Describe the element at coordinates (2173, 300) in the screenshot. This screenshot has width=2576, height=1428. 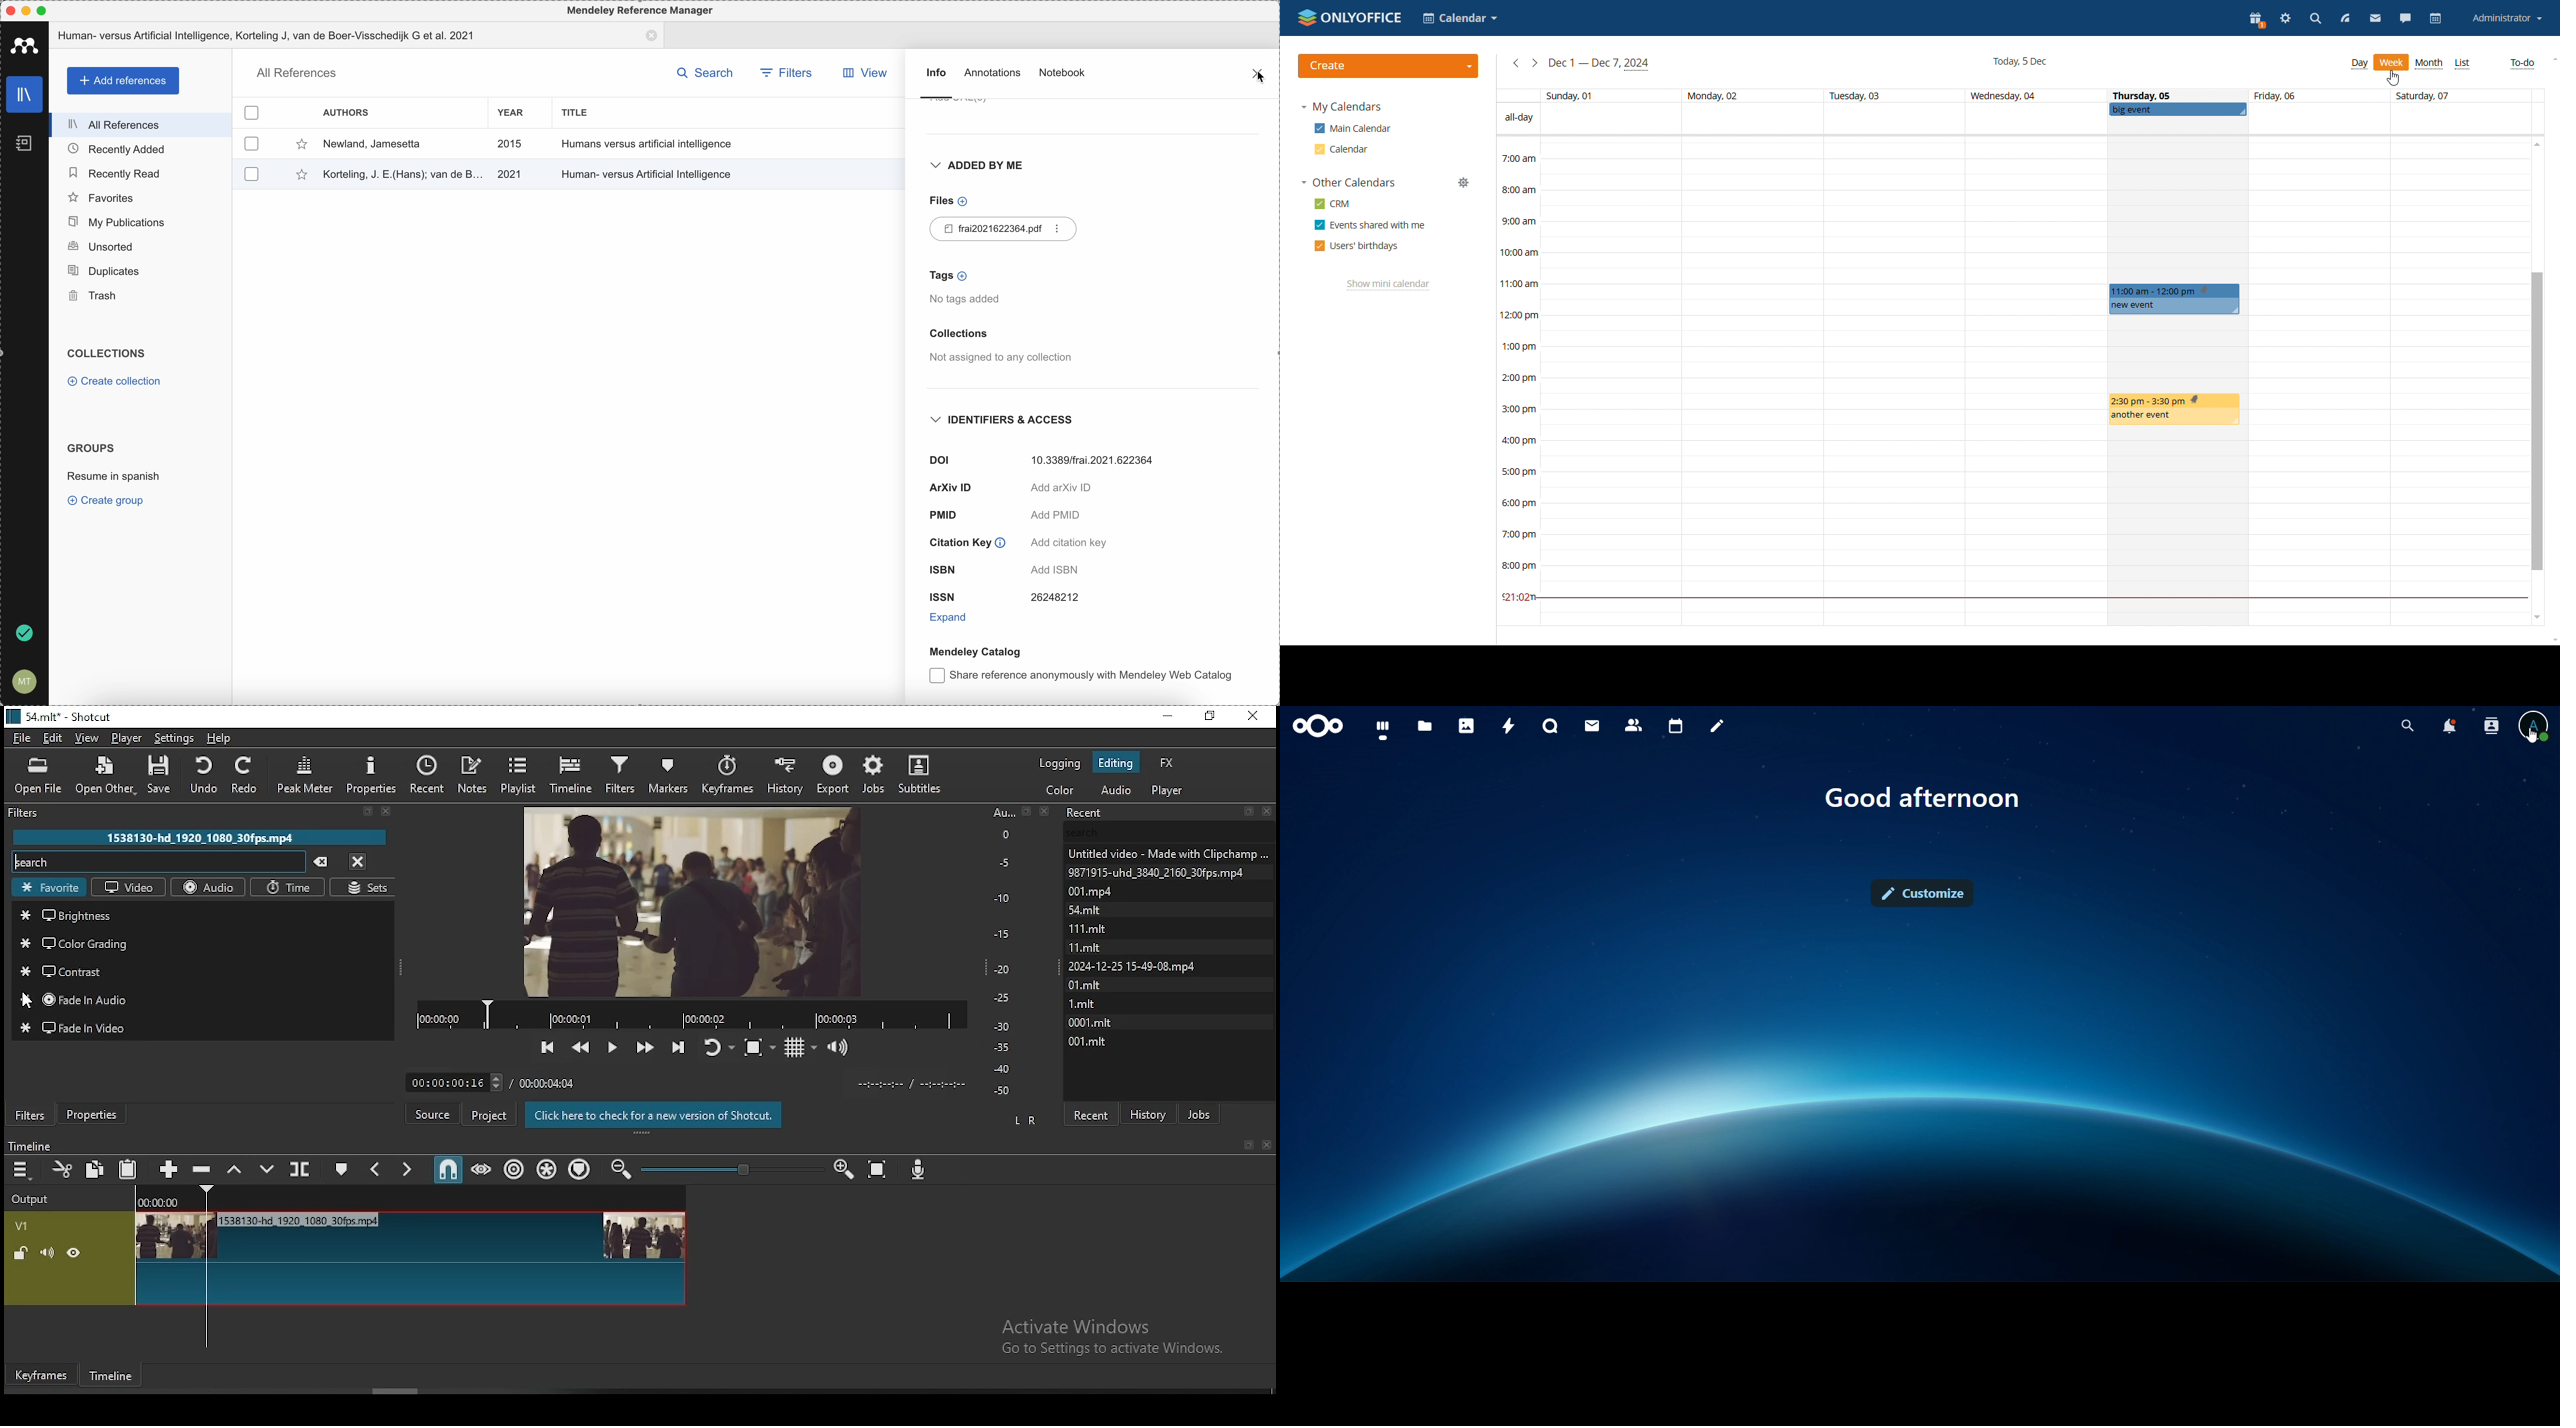
I see `11:00am - 12:00pm new event ` at that location.